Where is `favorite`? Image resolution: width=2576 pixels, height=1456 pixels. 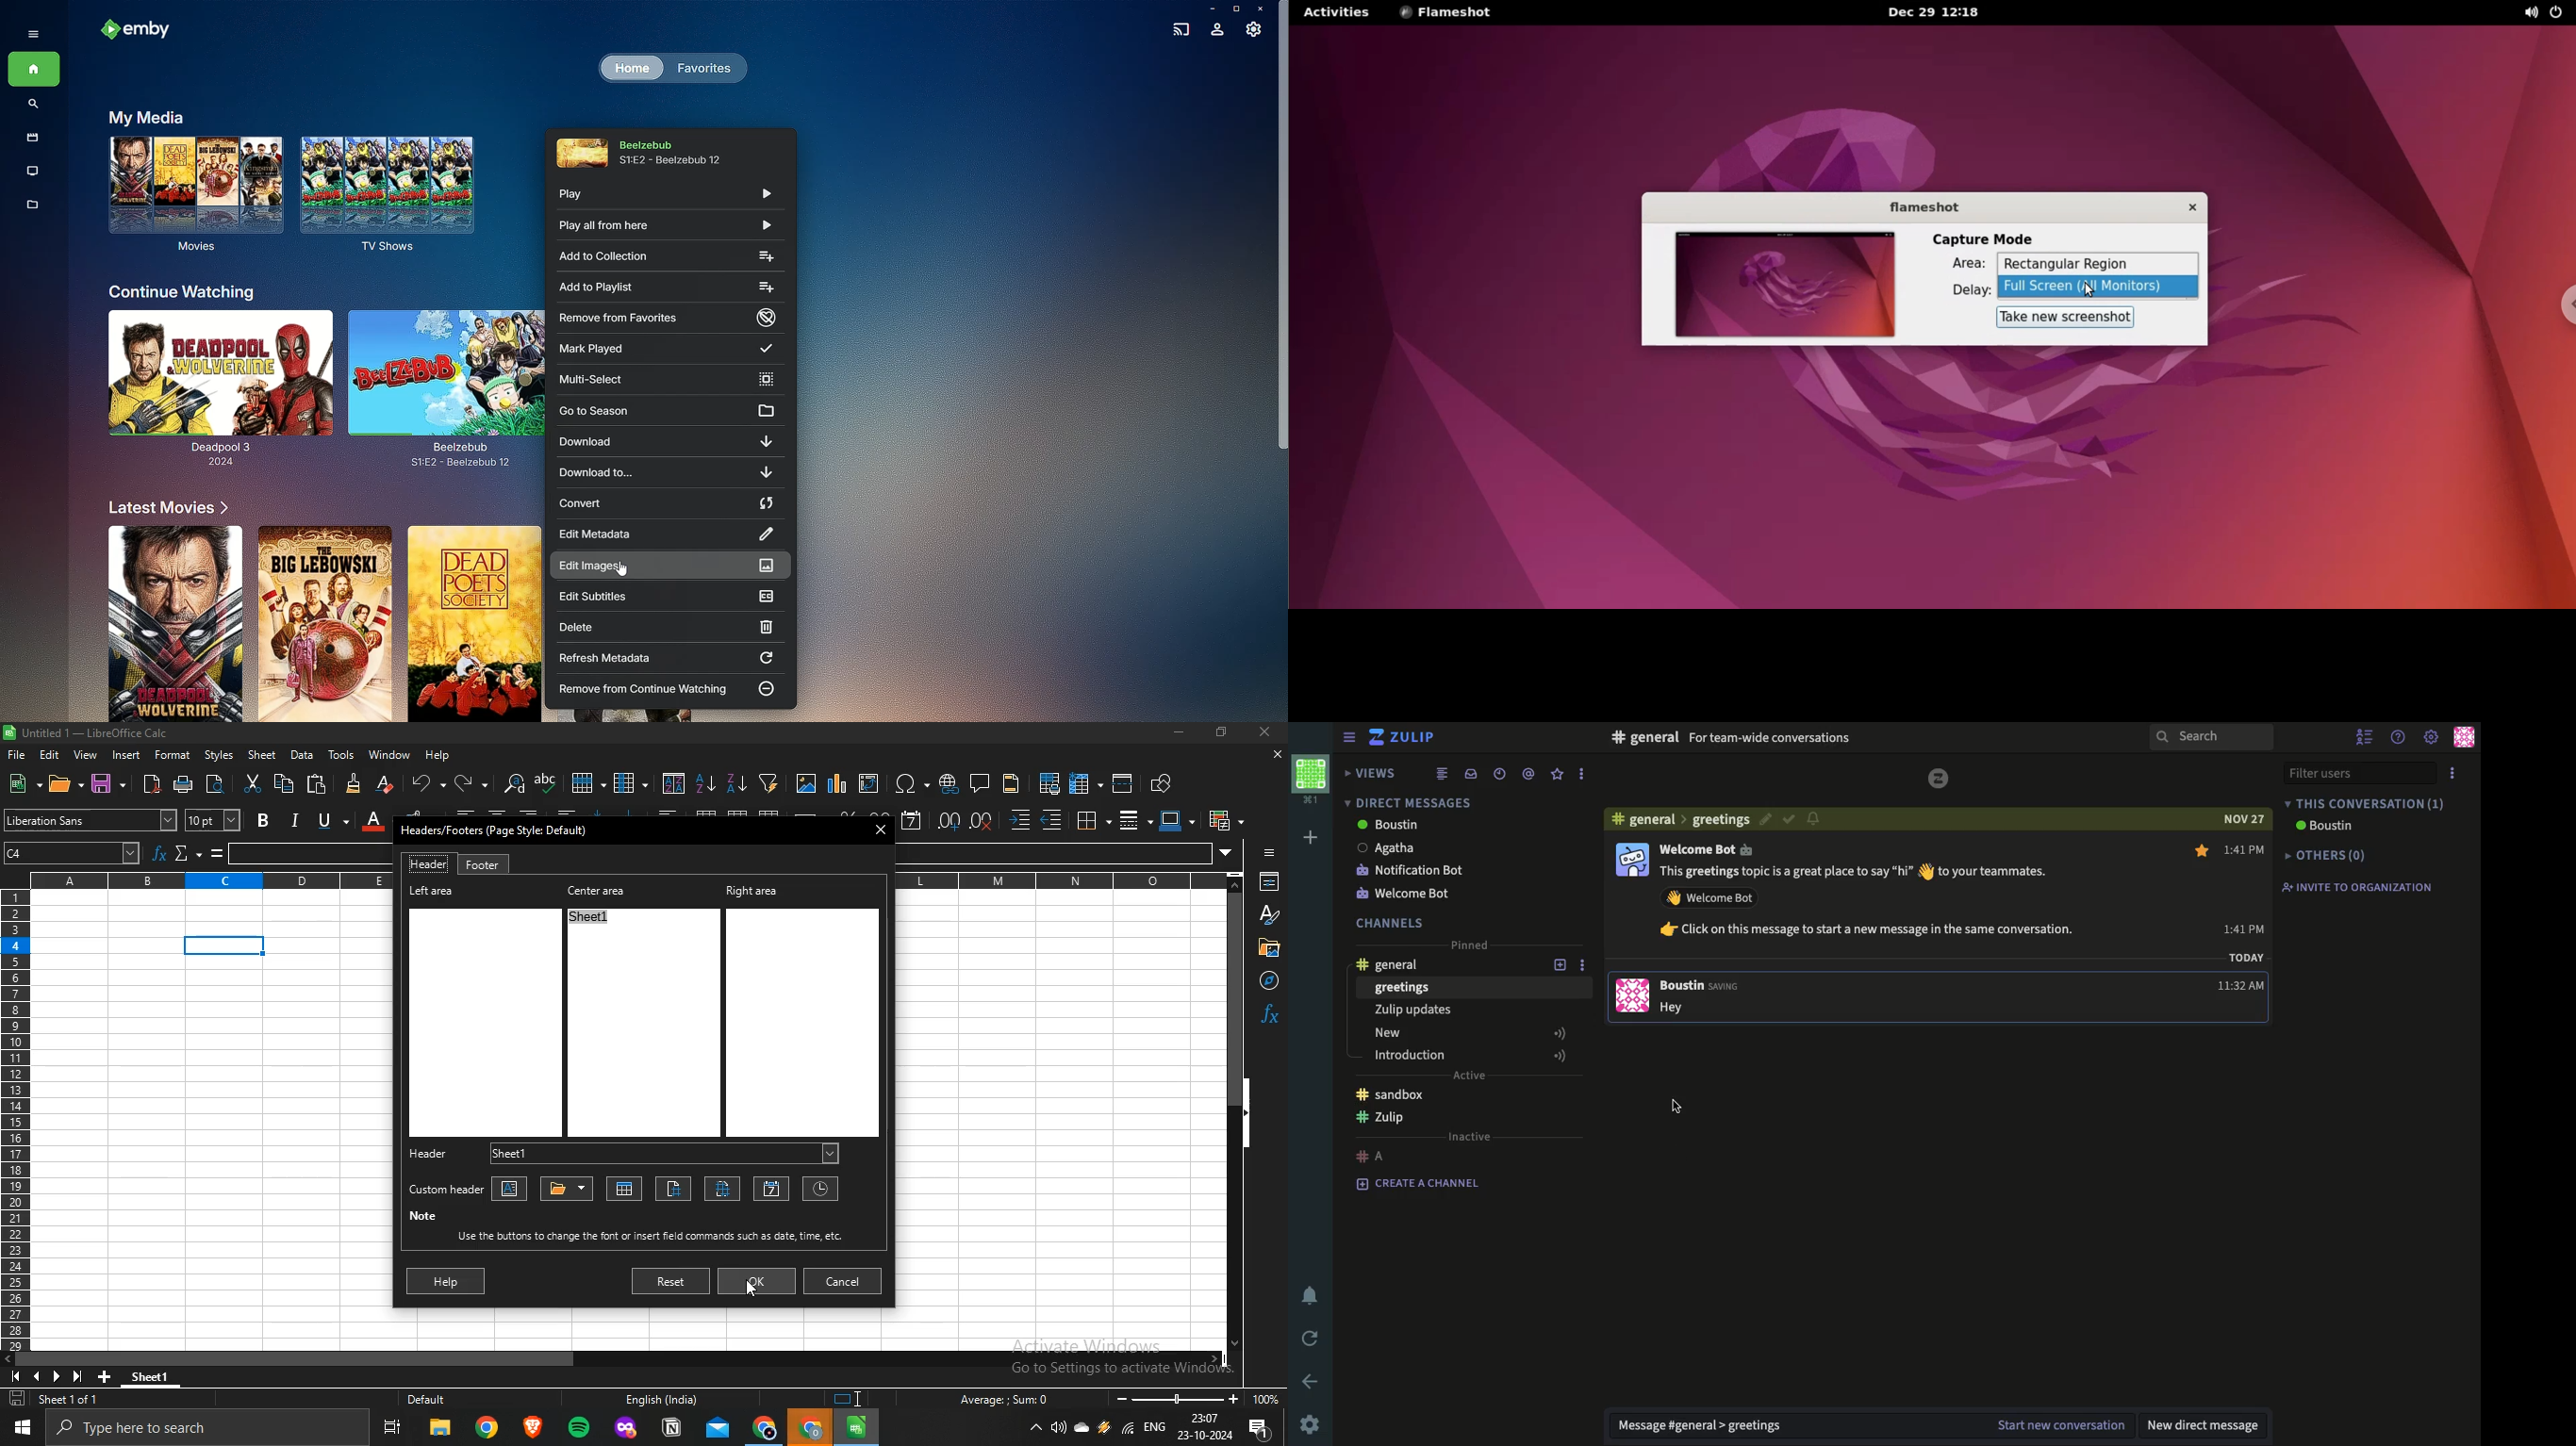 favorite is located at coordinates (2204, 854).